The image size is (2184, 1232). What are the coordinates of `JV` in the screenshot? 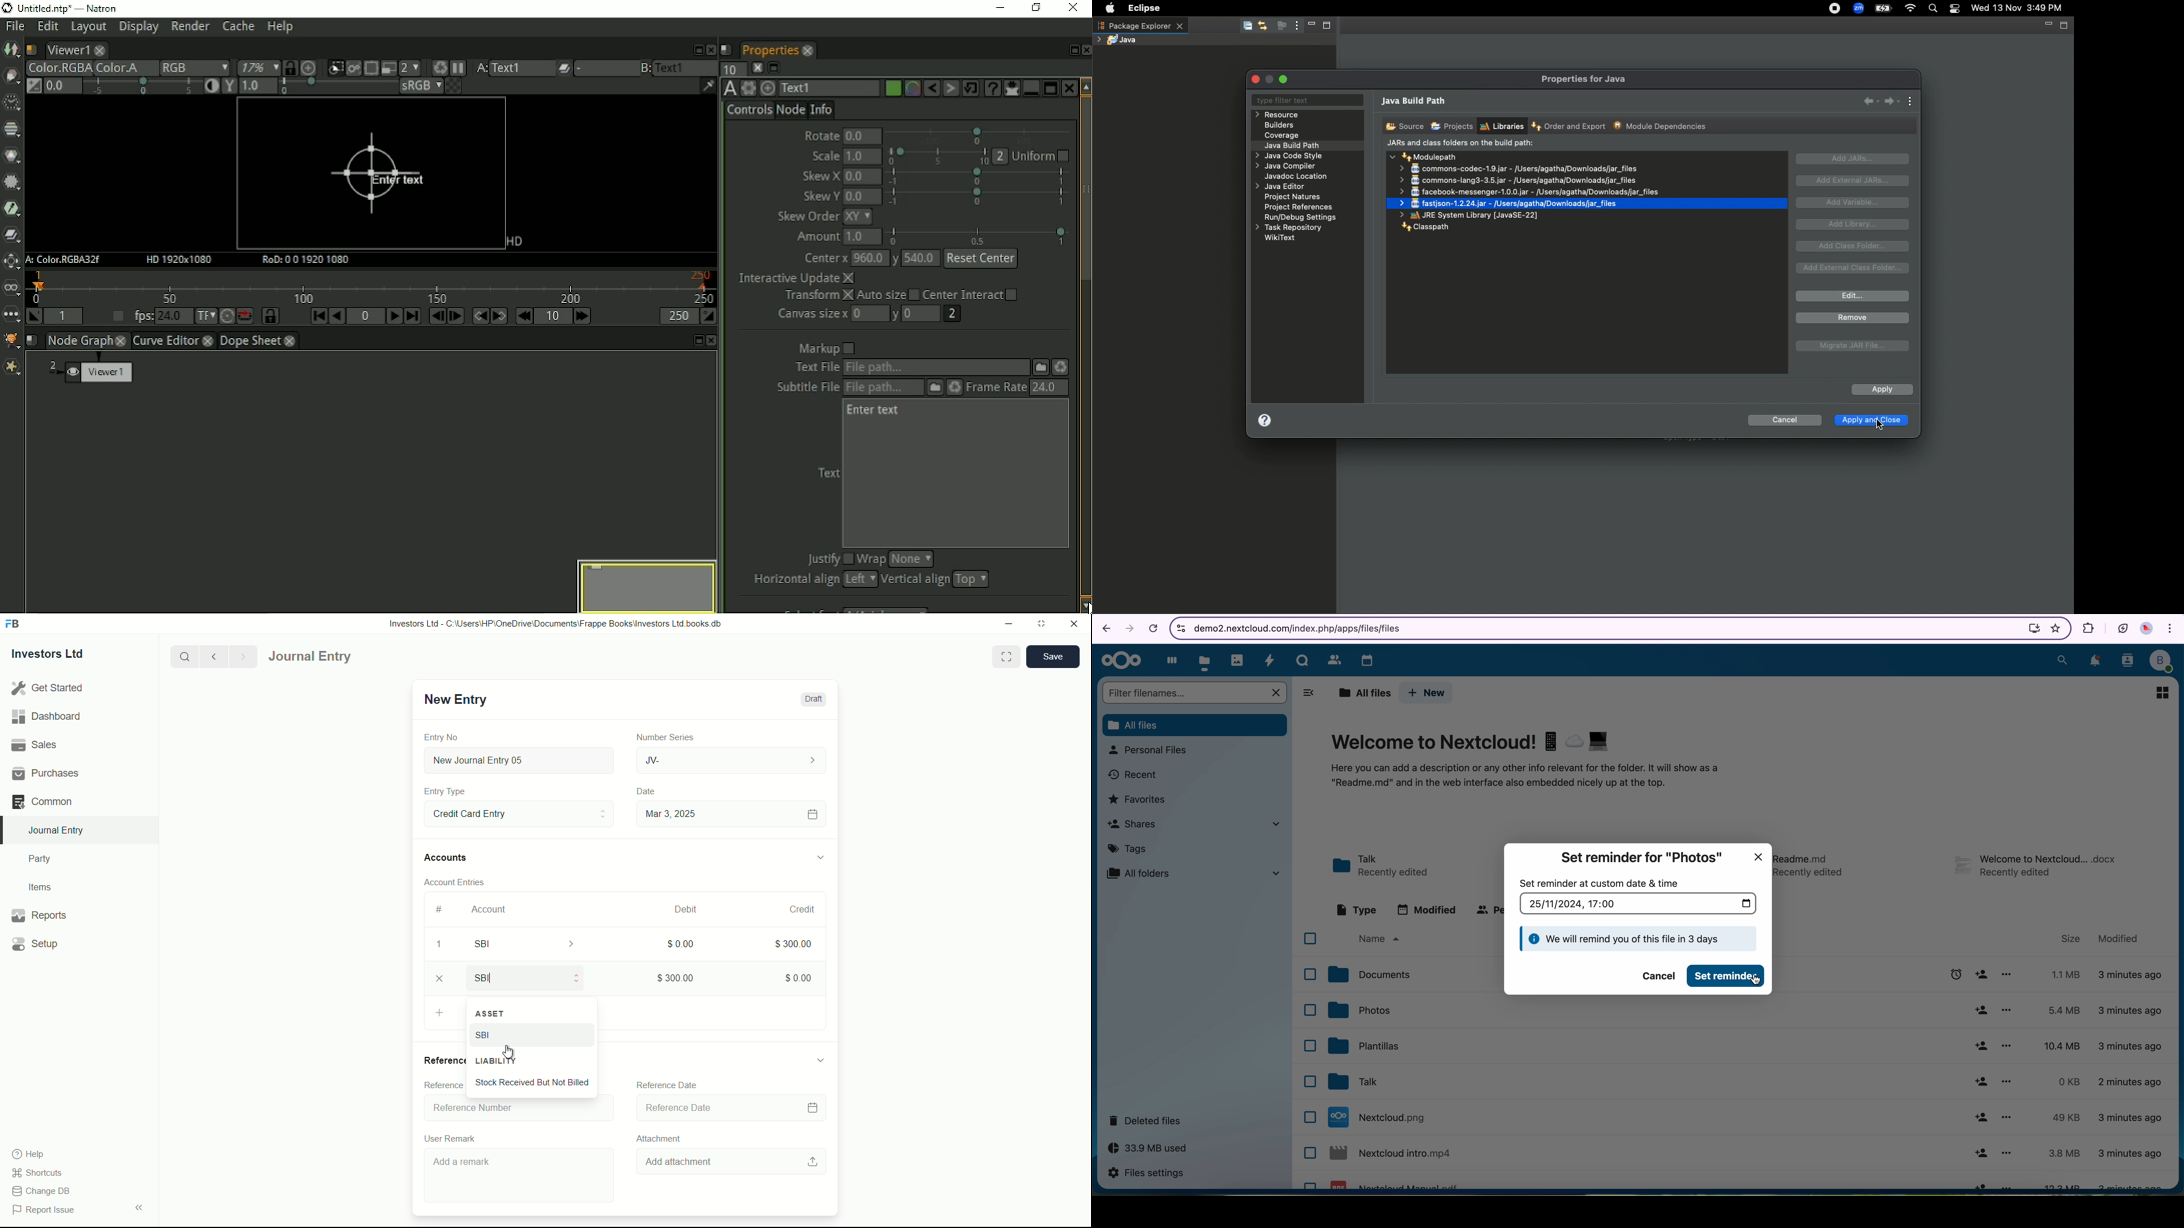 It's located at (733, 759).